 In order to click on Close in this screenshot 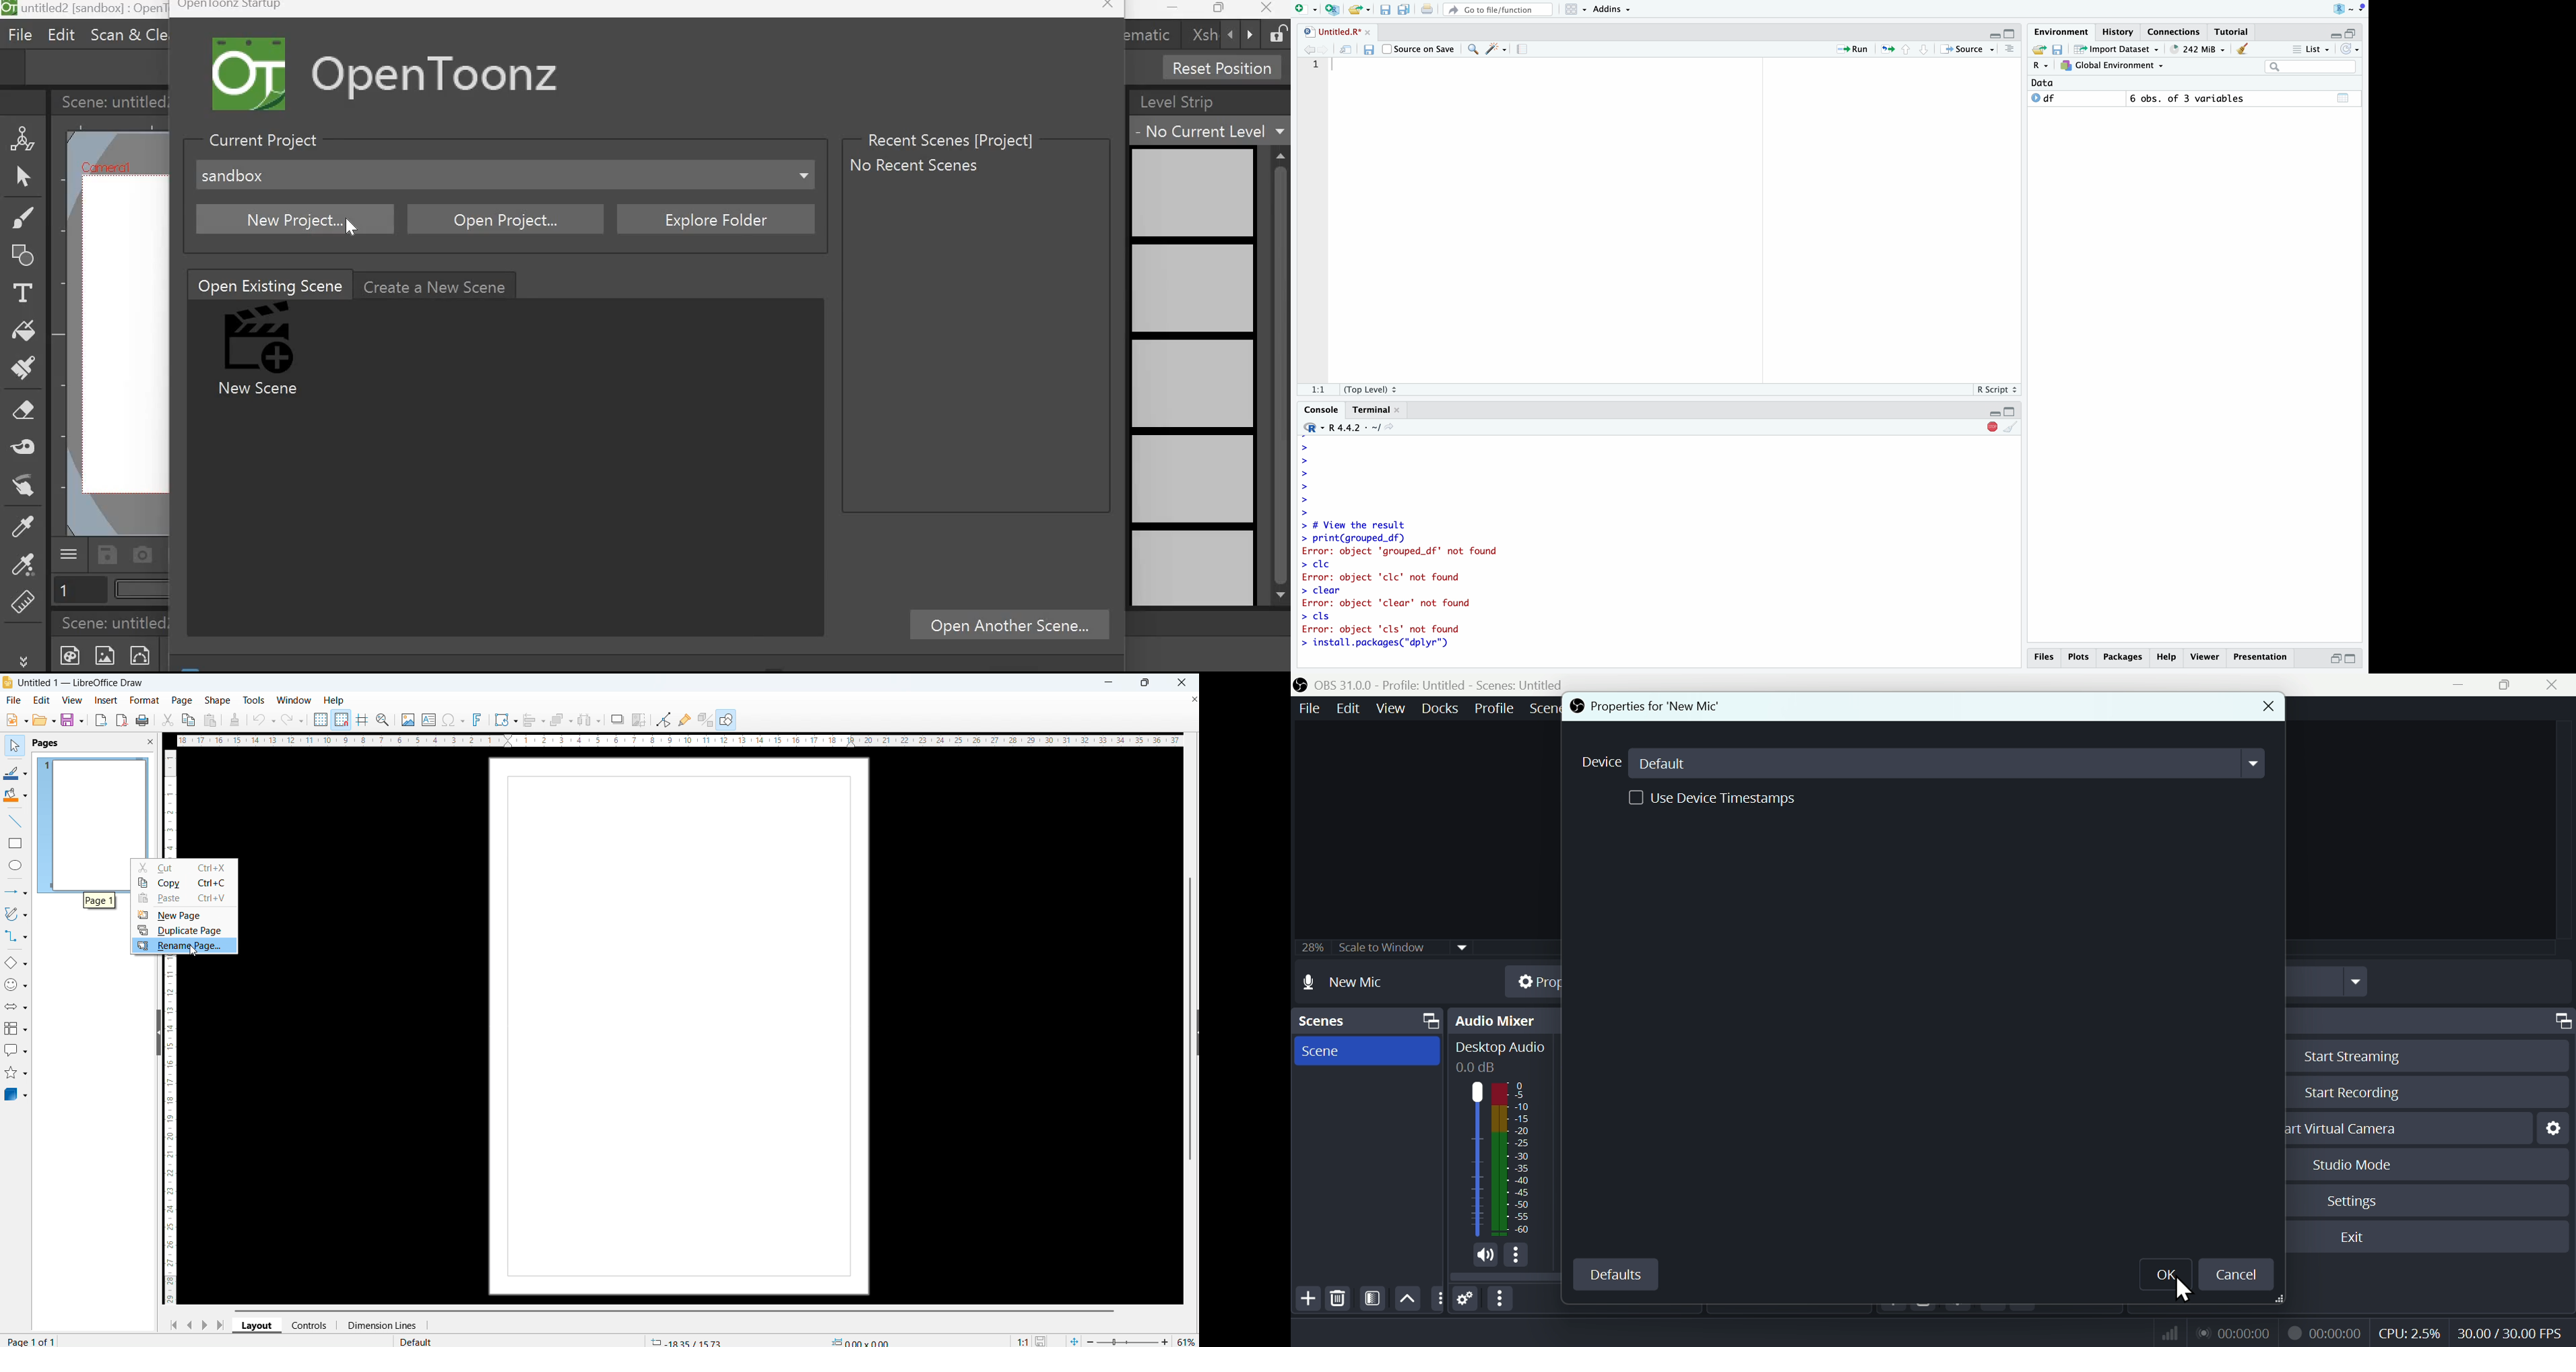, I will do `click(2551, 685)`.